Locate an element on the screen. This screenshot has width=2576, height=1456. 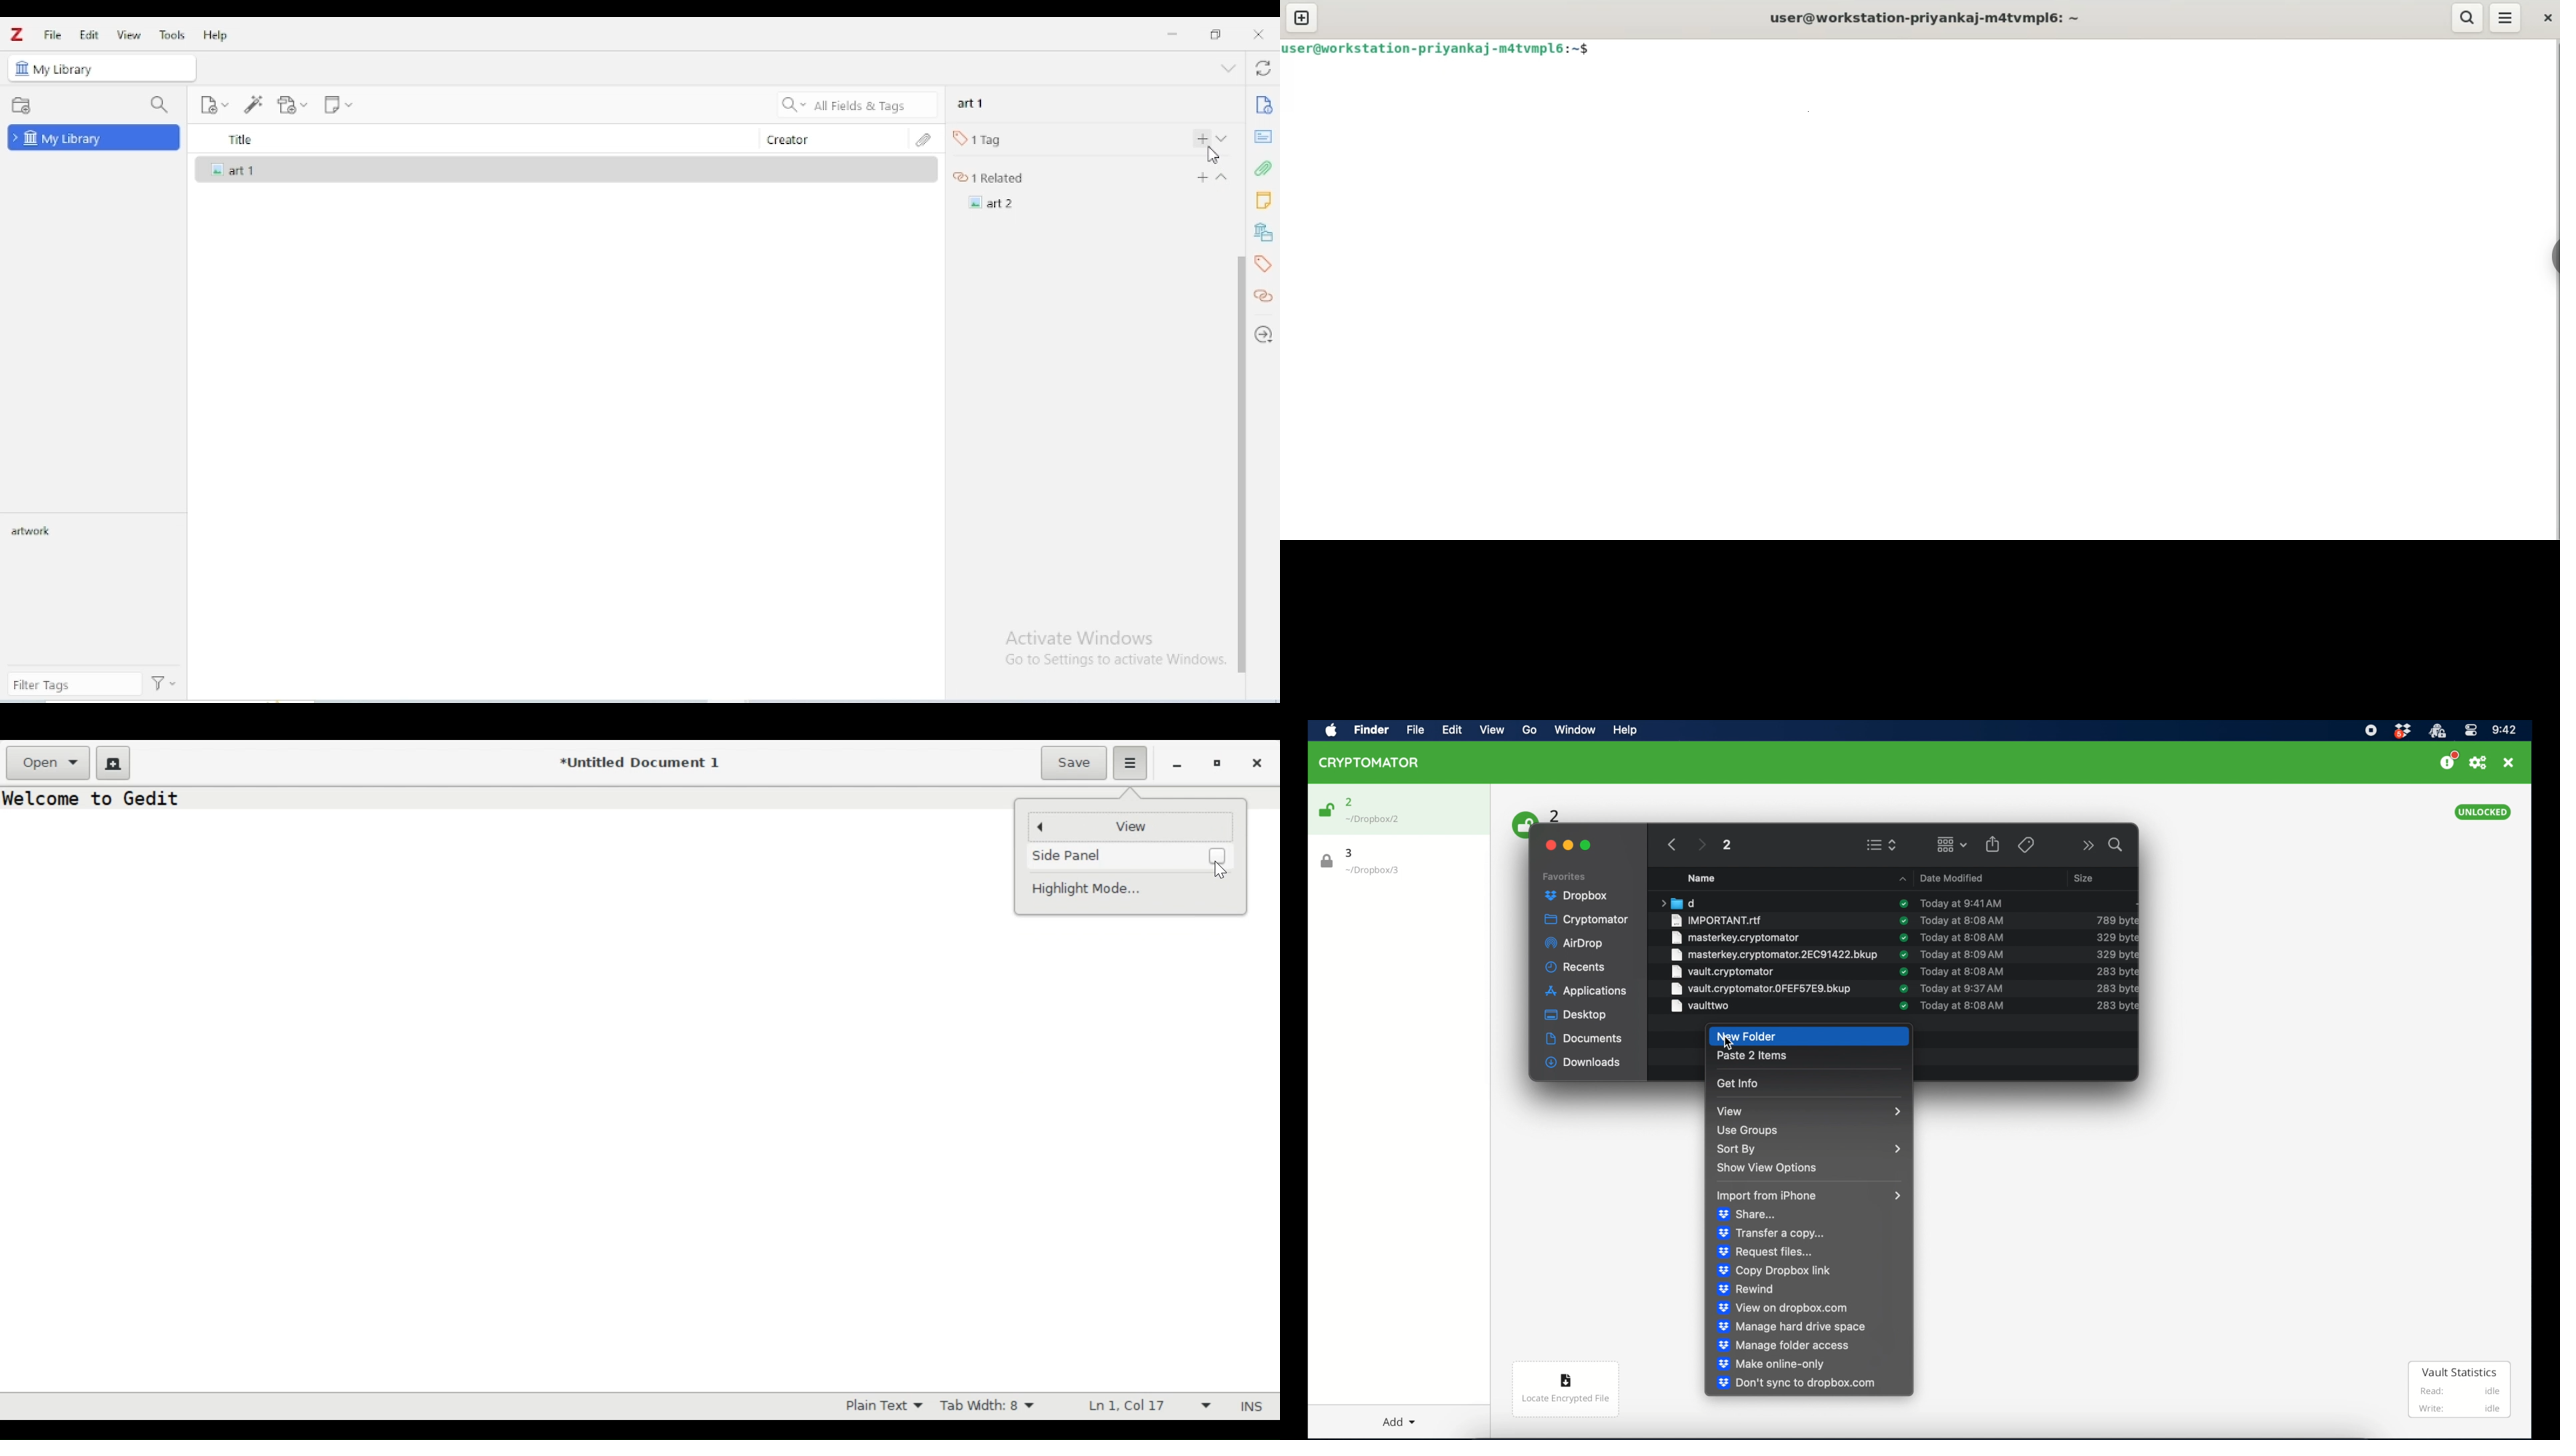
add item(s) by identifier is located at coordinates (255, 104).